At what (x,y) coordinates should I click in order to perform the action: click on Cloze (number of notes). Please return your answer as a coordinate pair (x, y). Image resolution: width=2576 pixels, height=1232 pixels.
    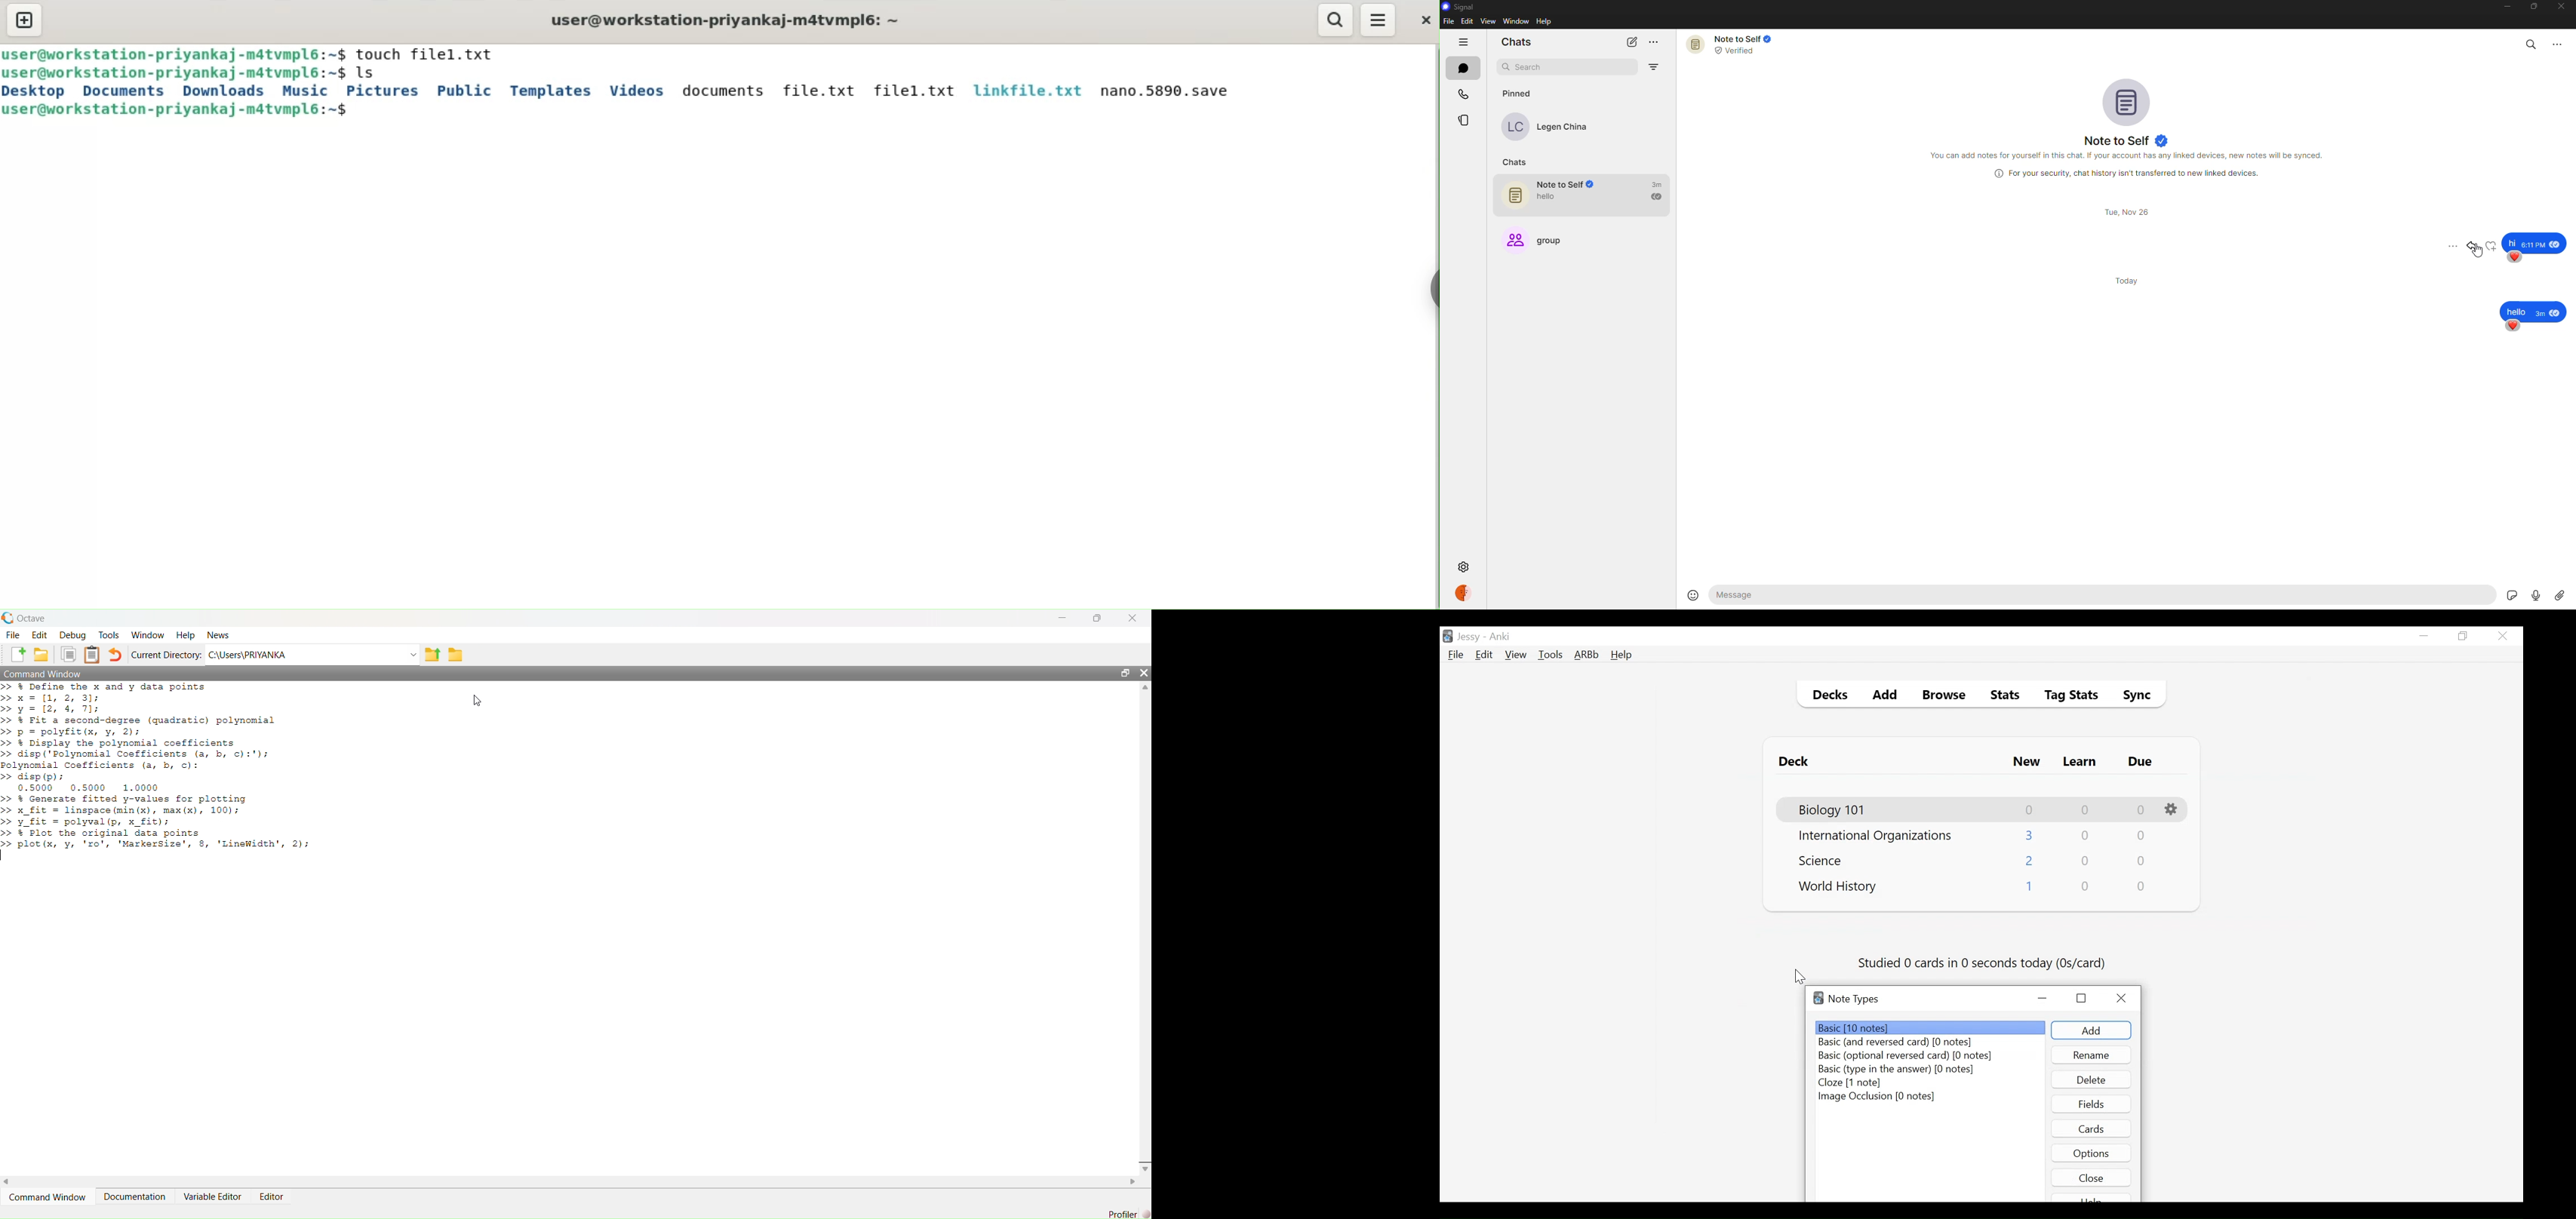
    Looking at the image, I should click on (1851, 1083).